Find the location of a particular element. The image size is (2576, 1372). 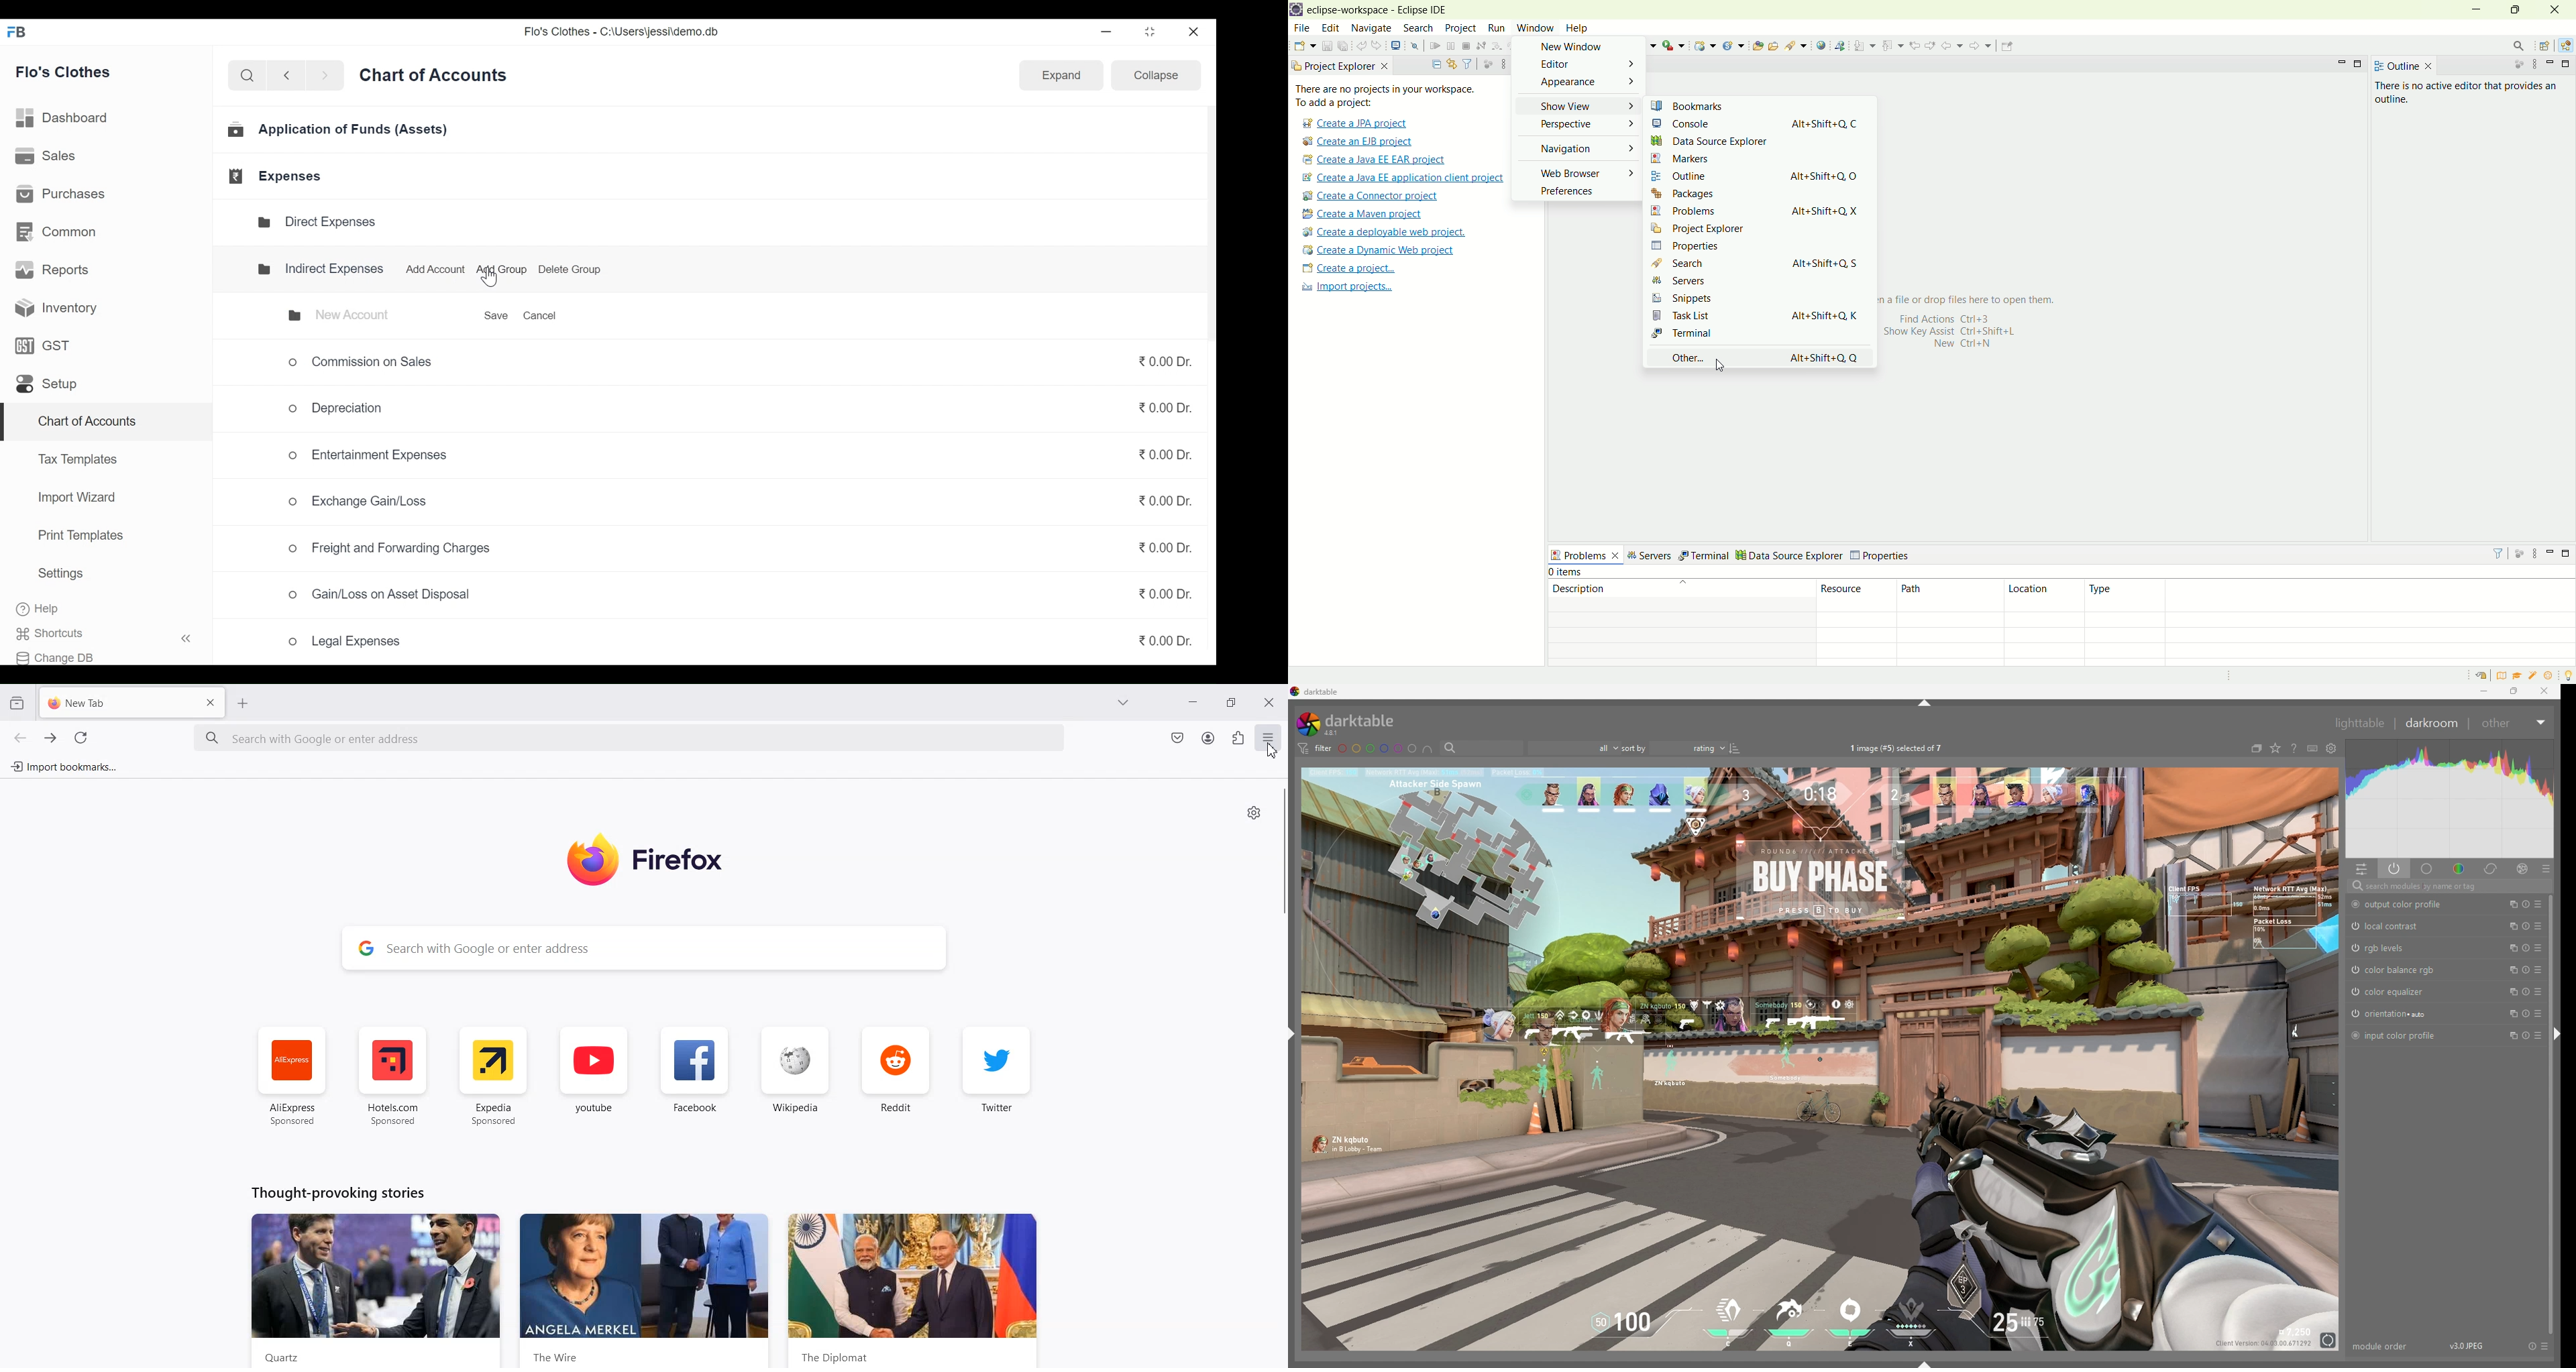

Expedia Sponsored is located at coordinates (494, 1076).